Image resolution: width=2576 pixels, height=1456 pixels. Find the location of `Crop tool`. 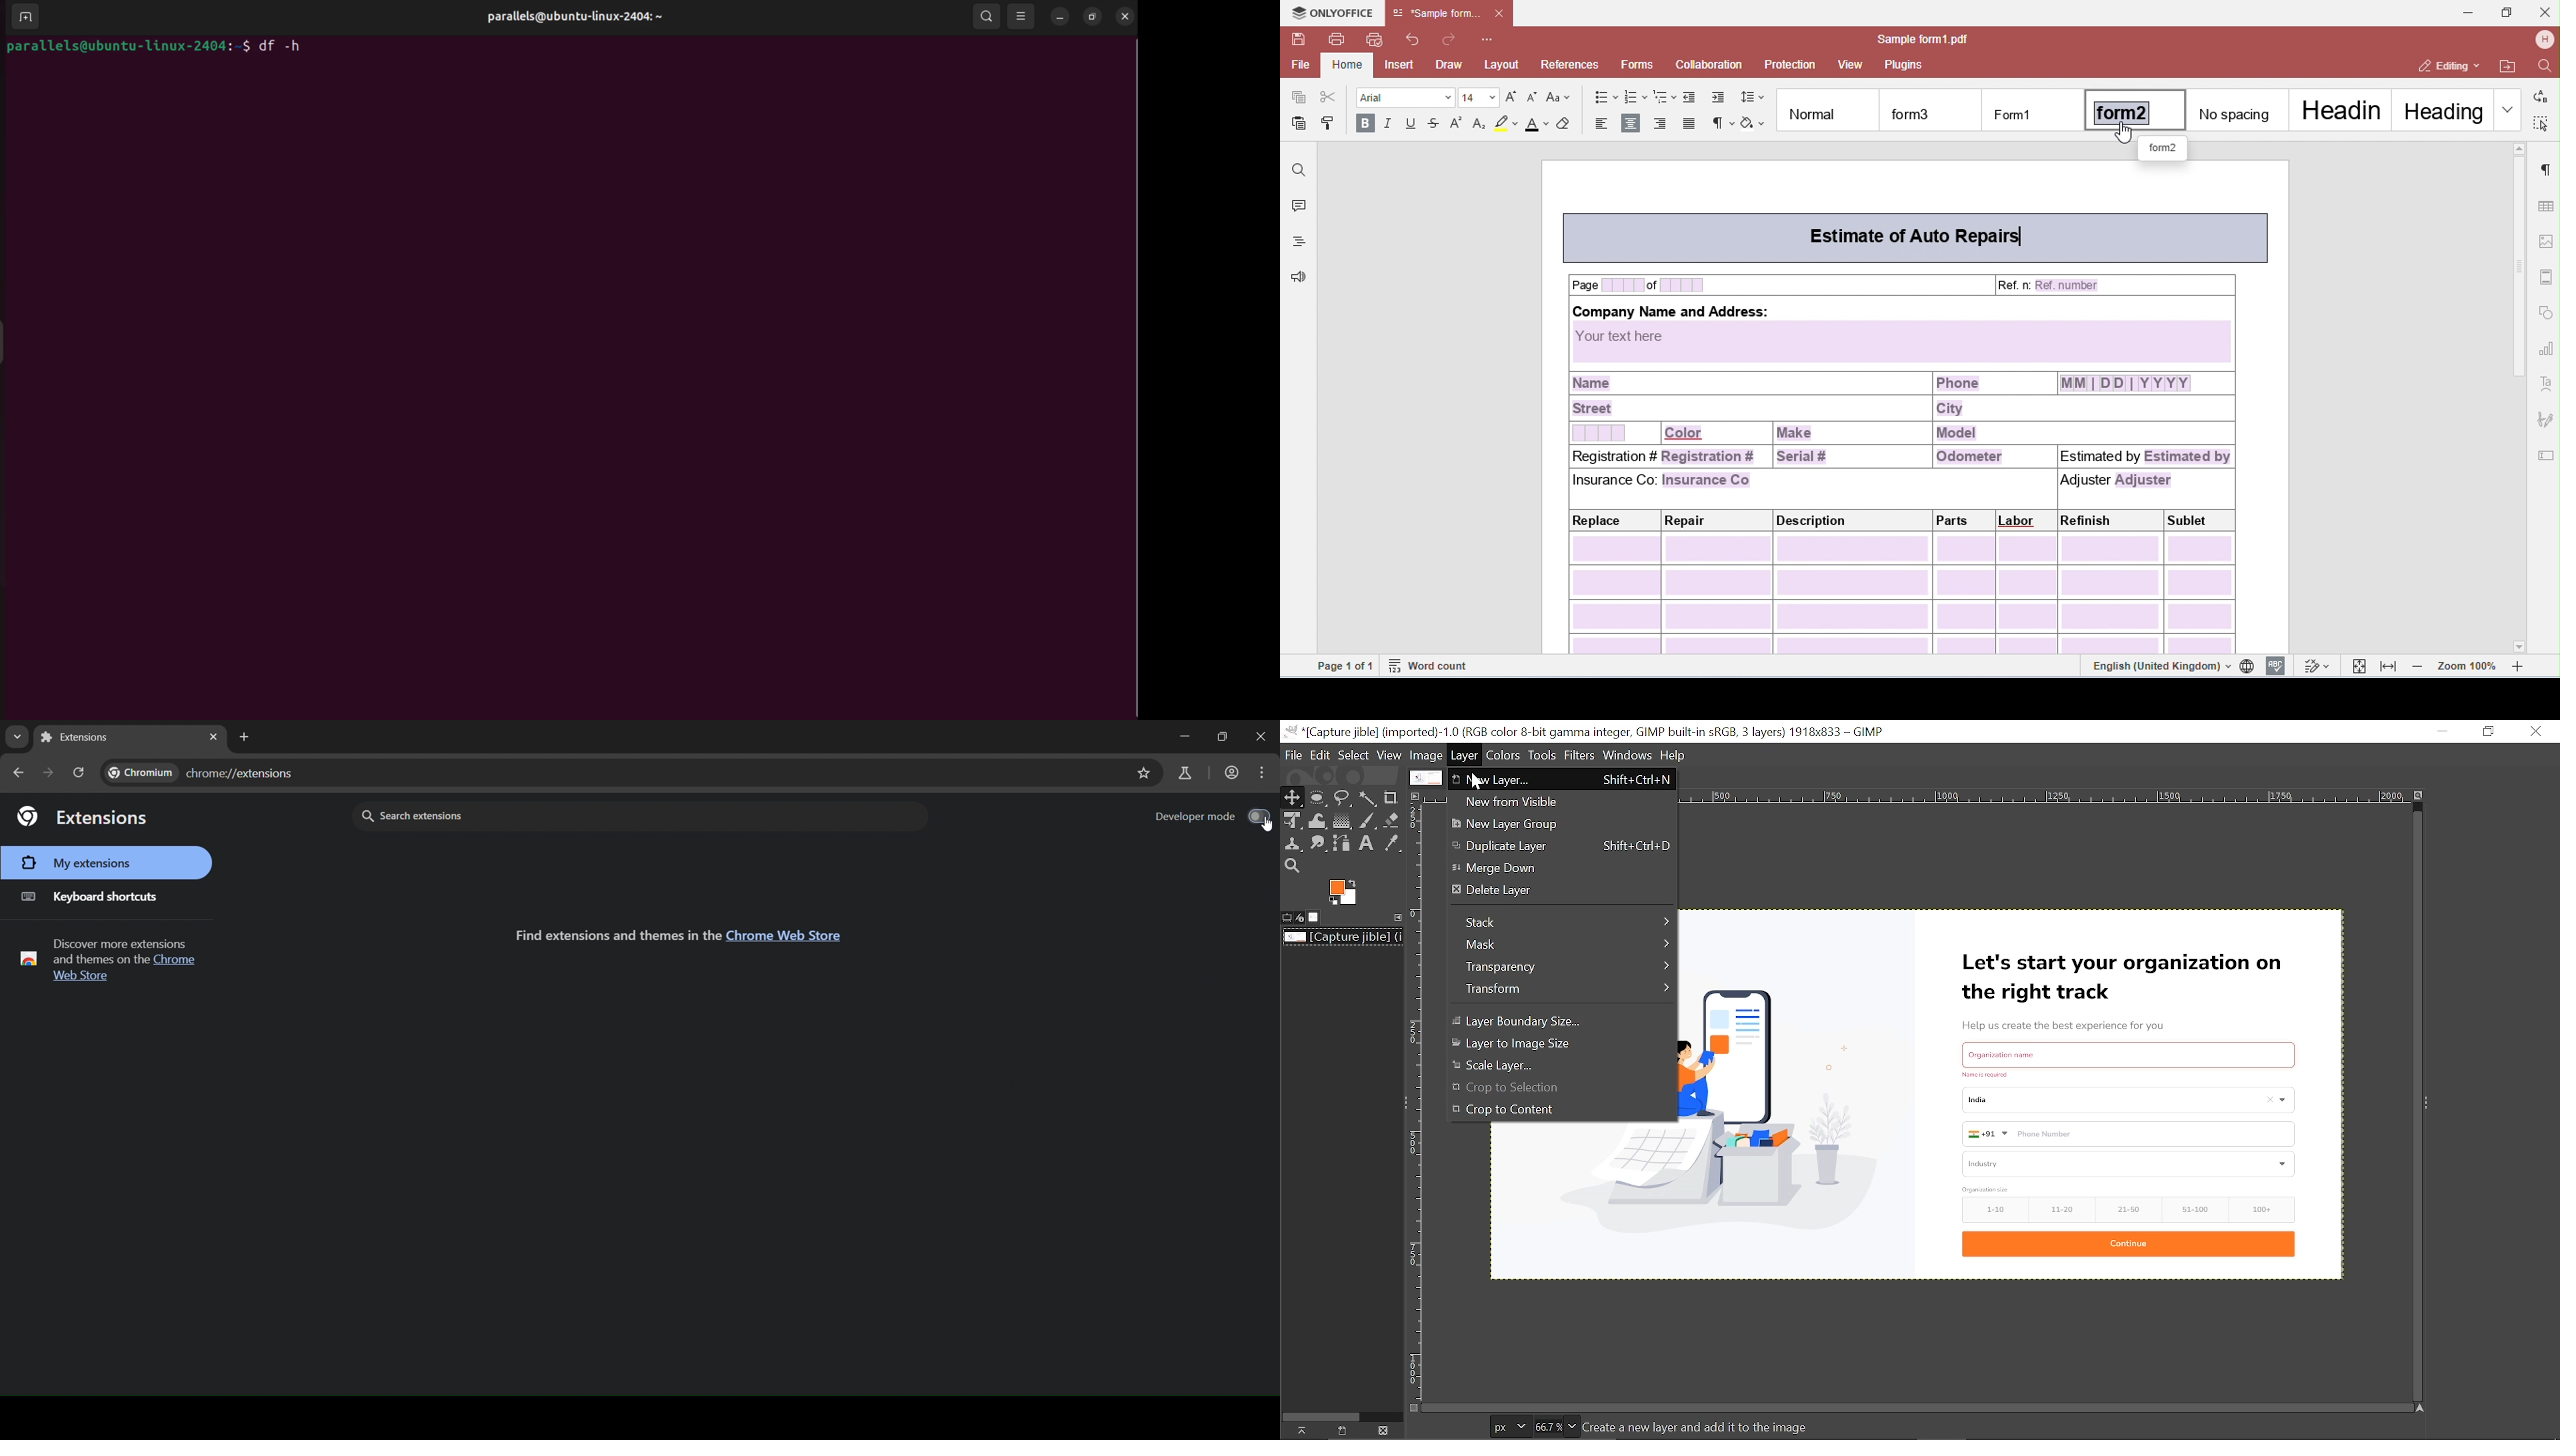

Crop tool is located at coordinates (1391, 797).